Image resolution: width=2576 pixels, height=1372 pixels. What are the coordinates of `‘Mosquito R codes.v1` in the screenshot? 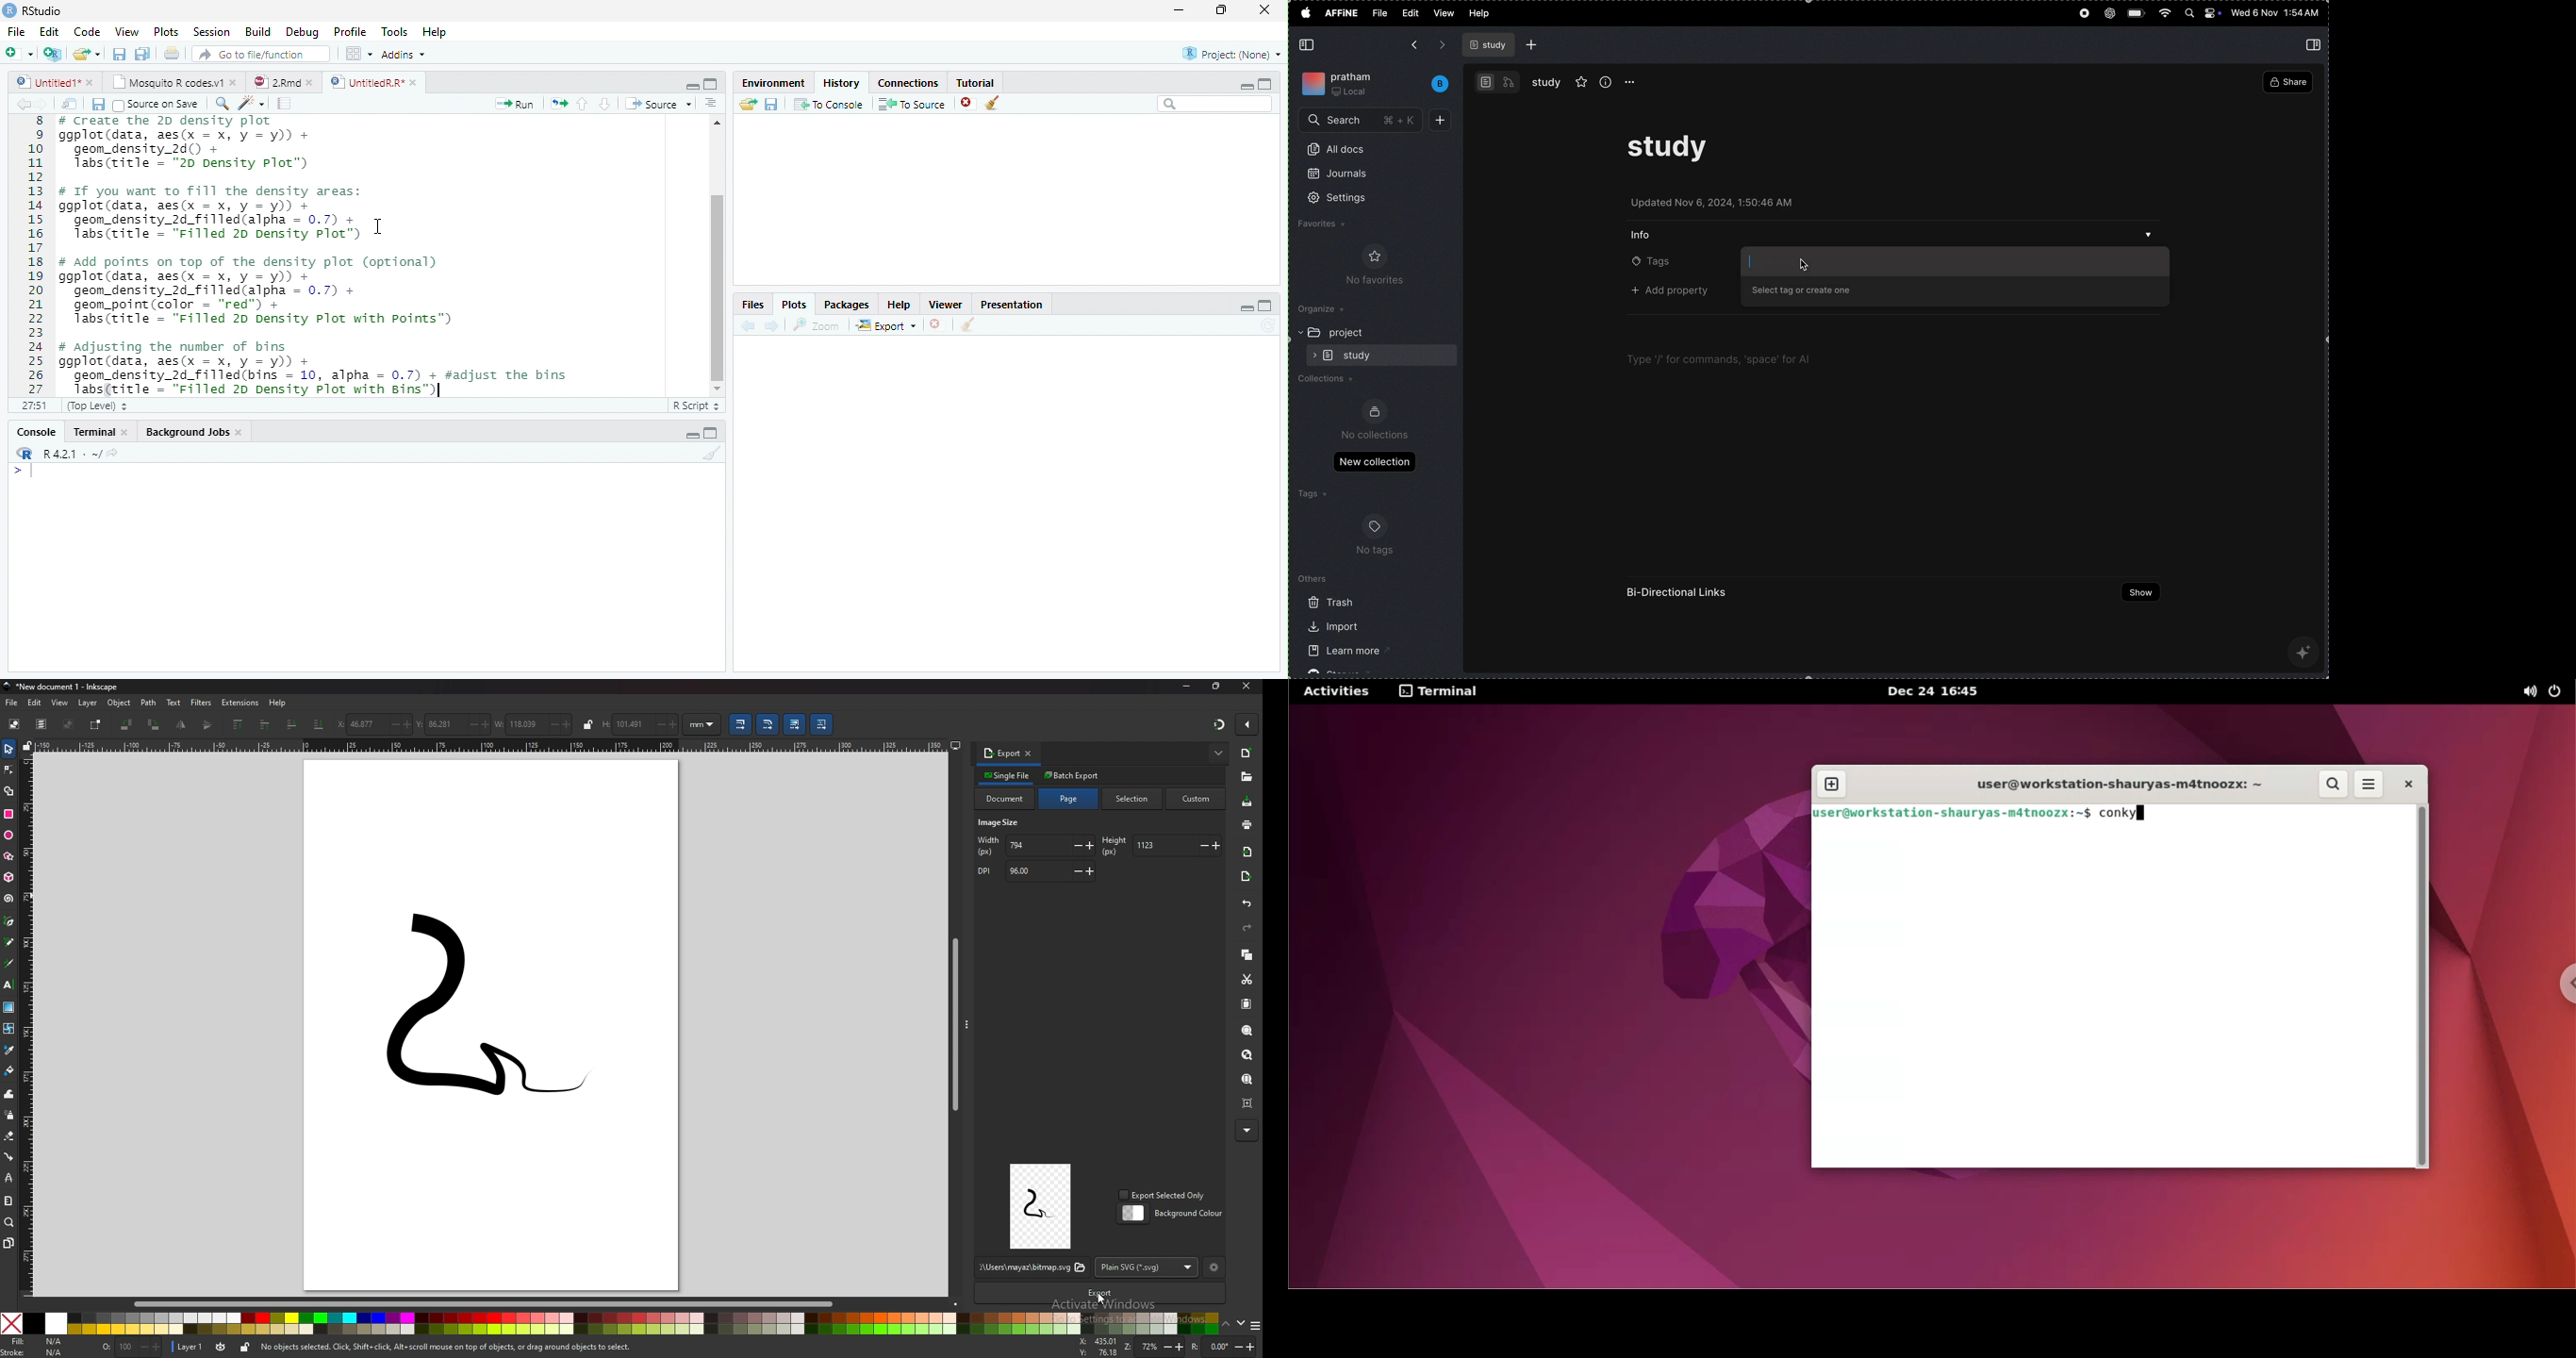 It's located at (168, 82).